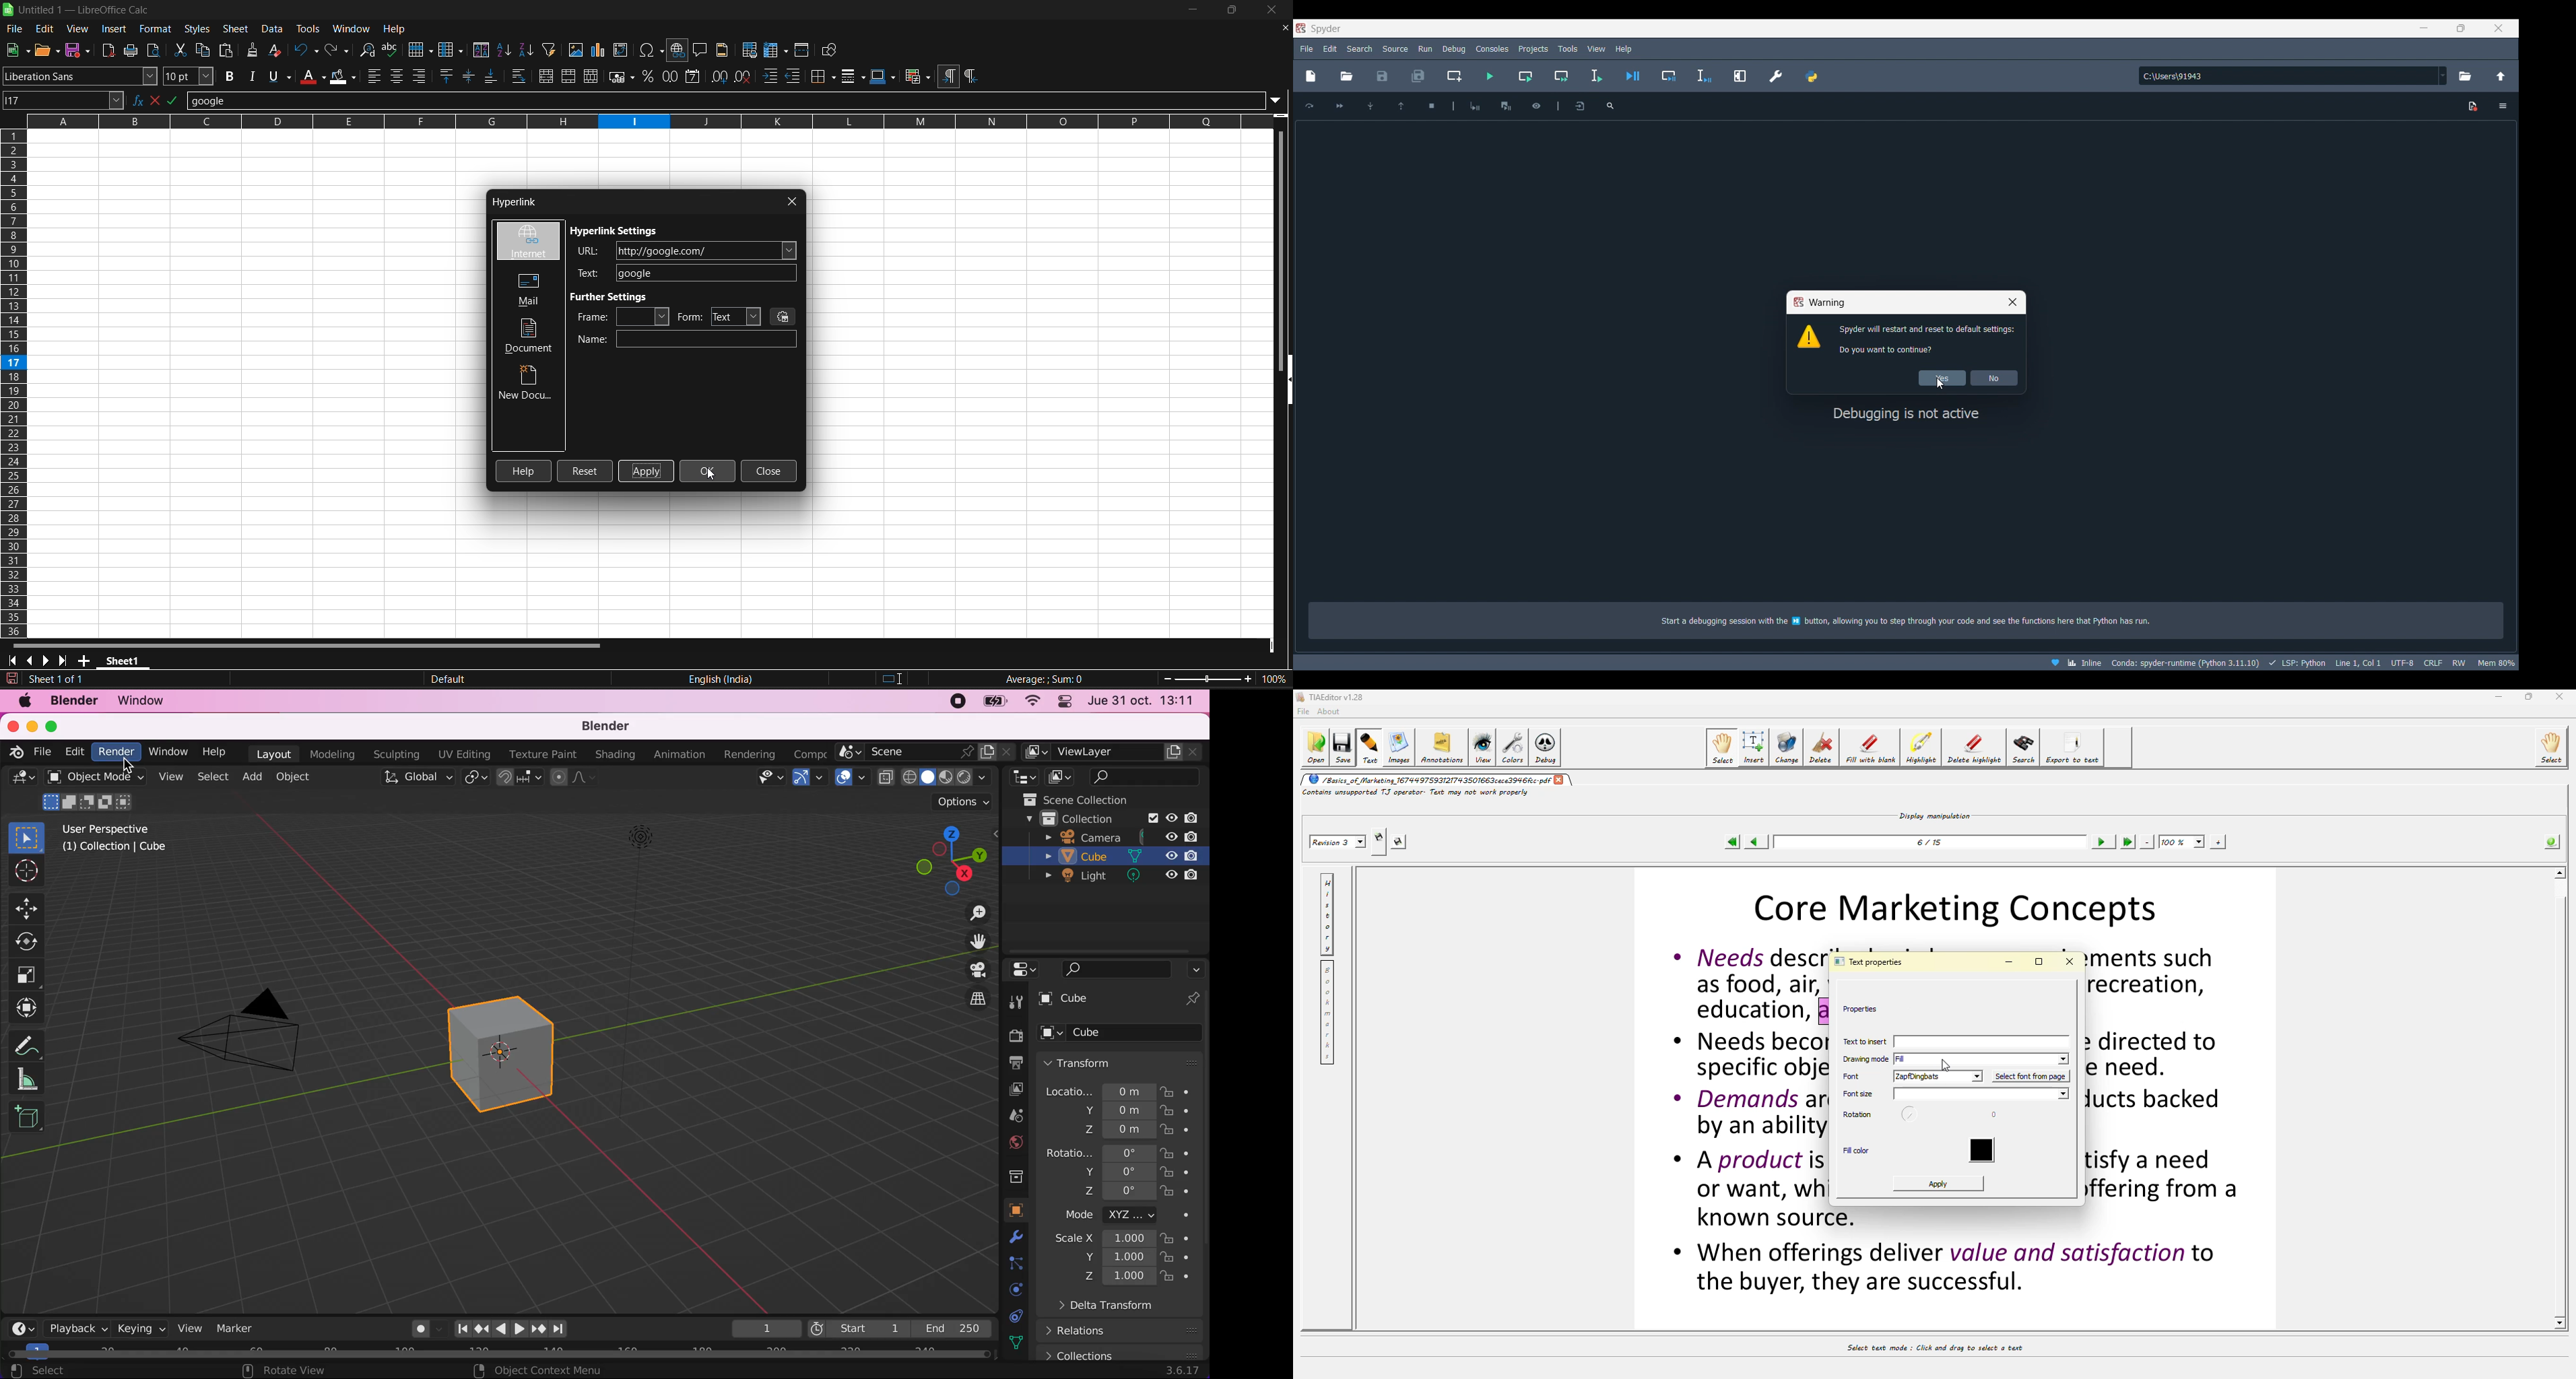 This screenshot has height=1400, width=2576. I want to click on insert image, so click(576, 50).